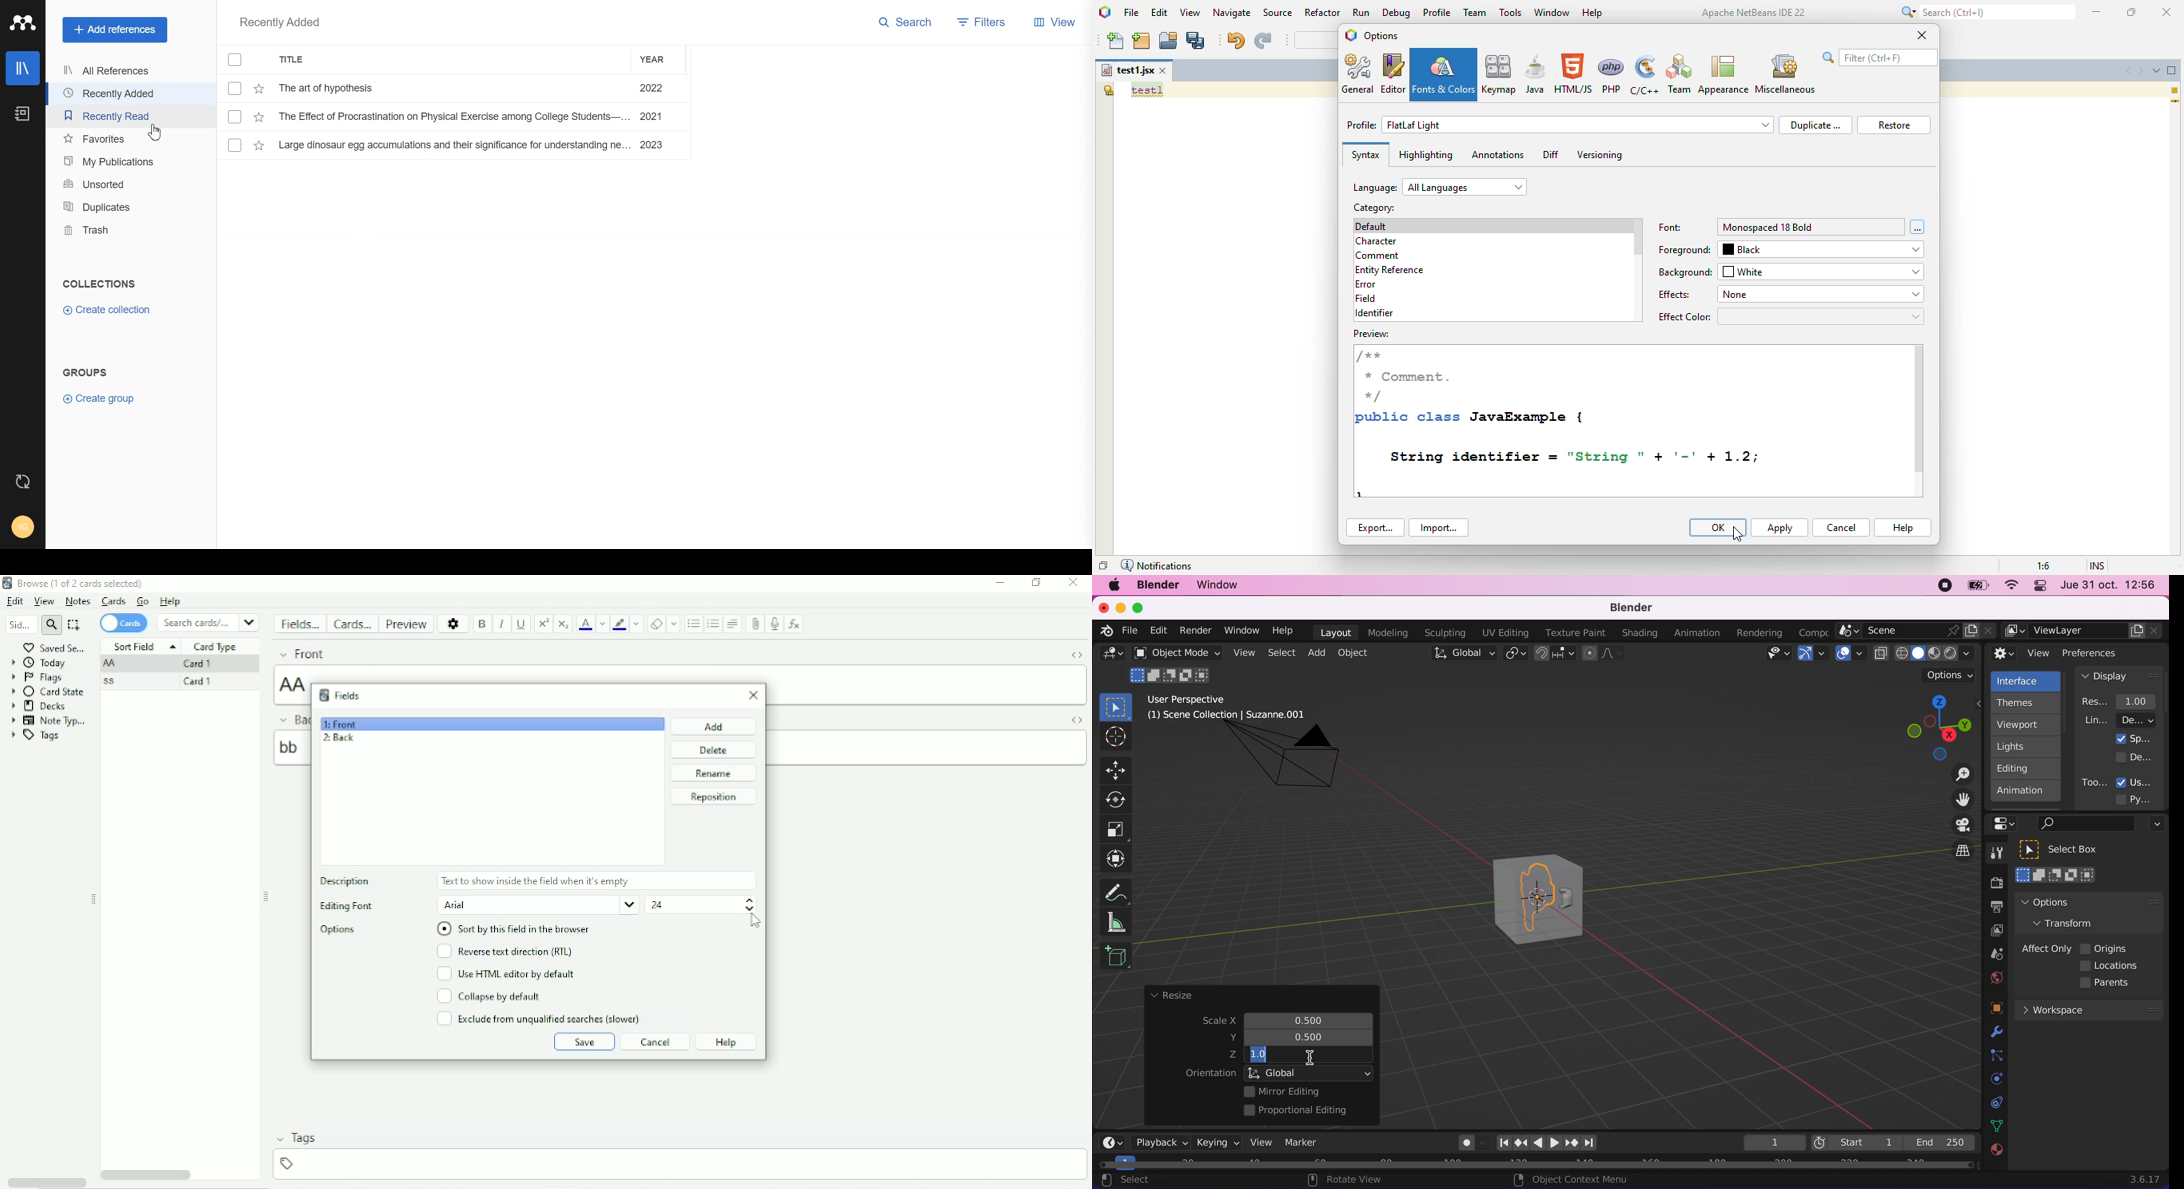  Describe the element at coordinates (39, 663) in the screenshot. I see `Today` at that location.